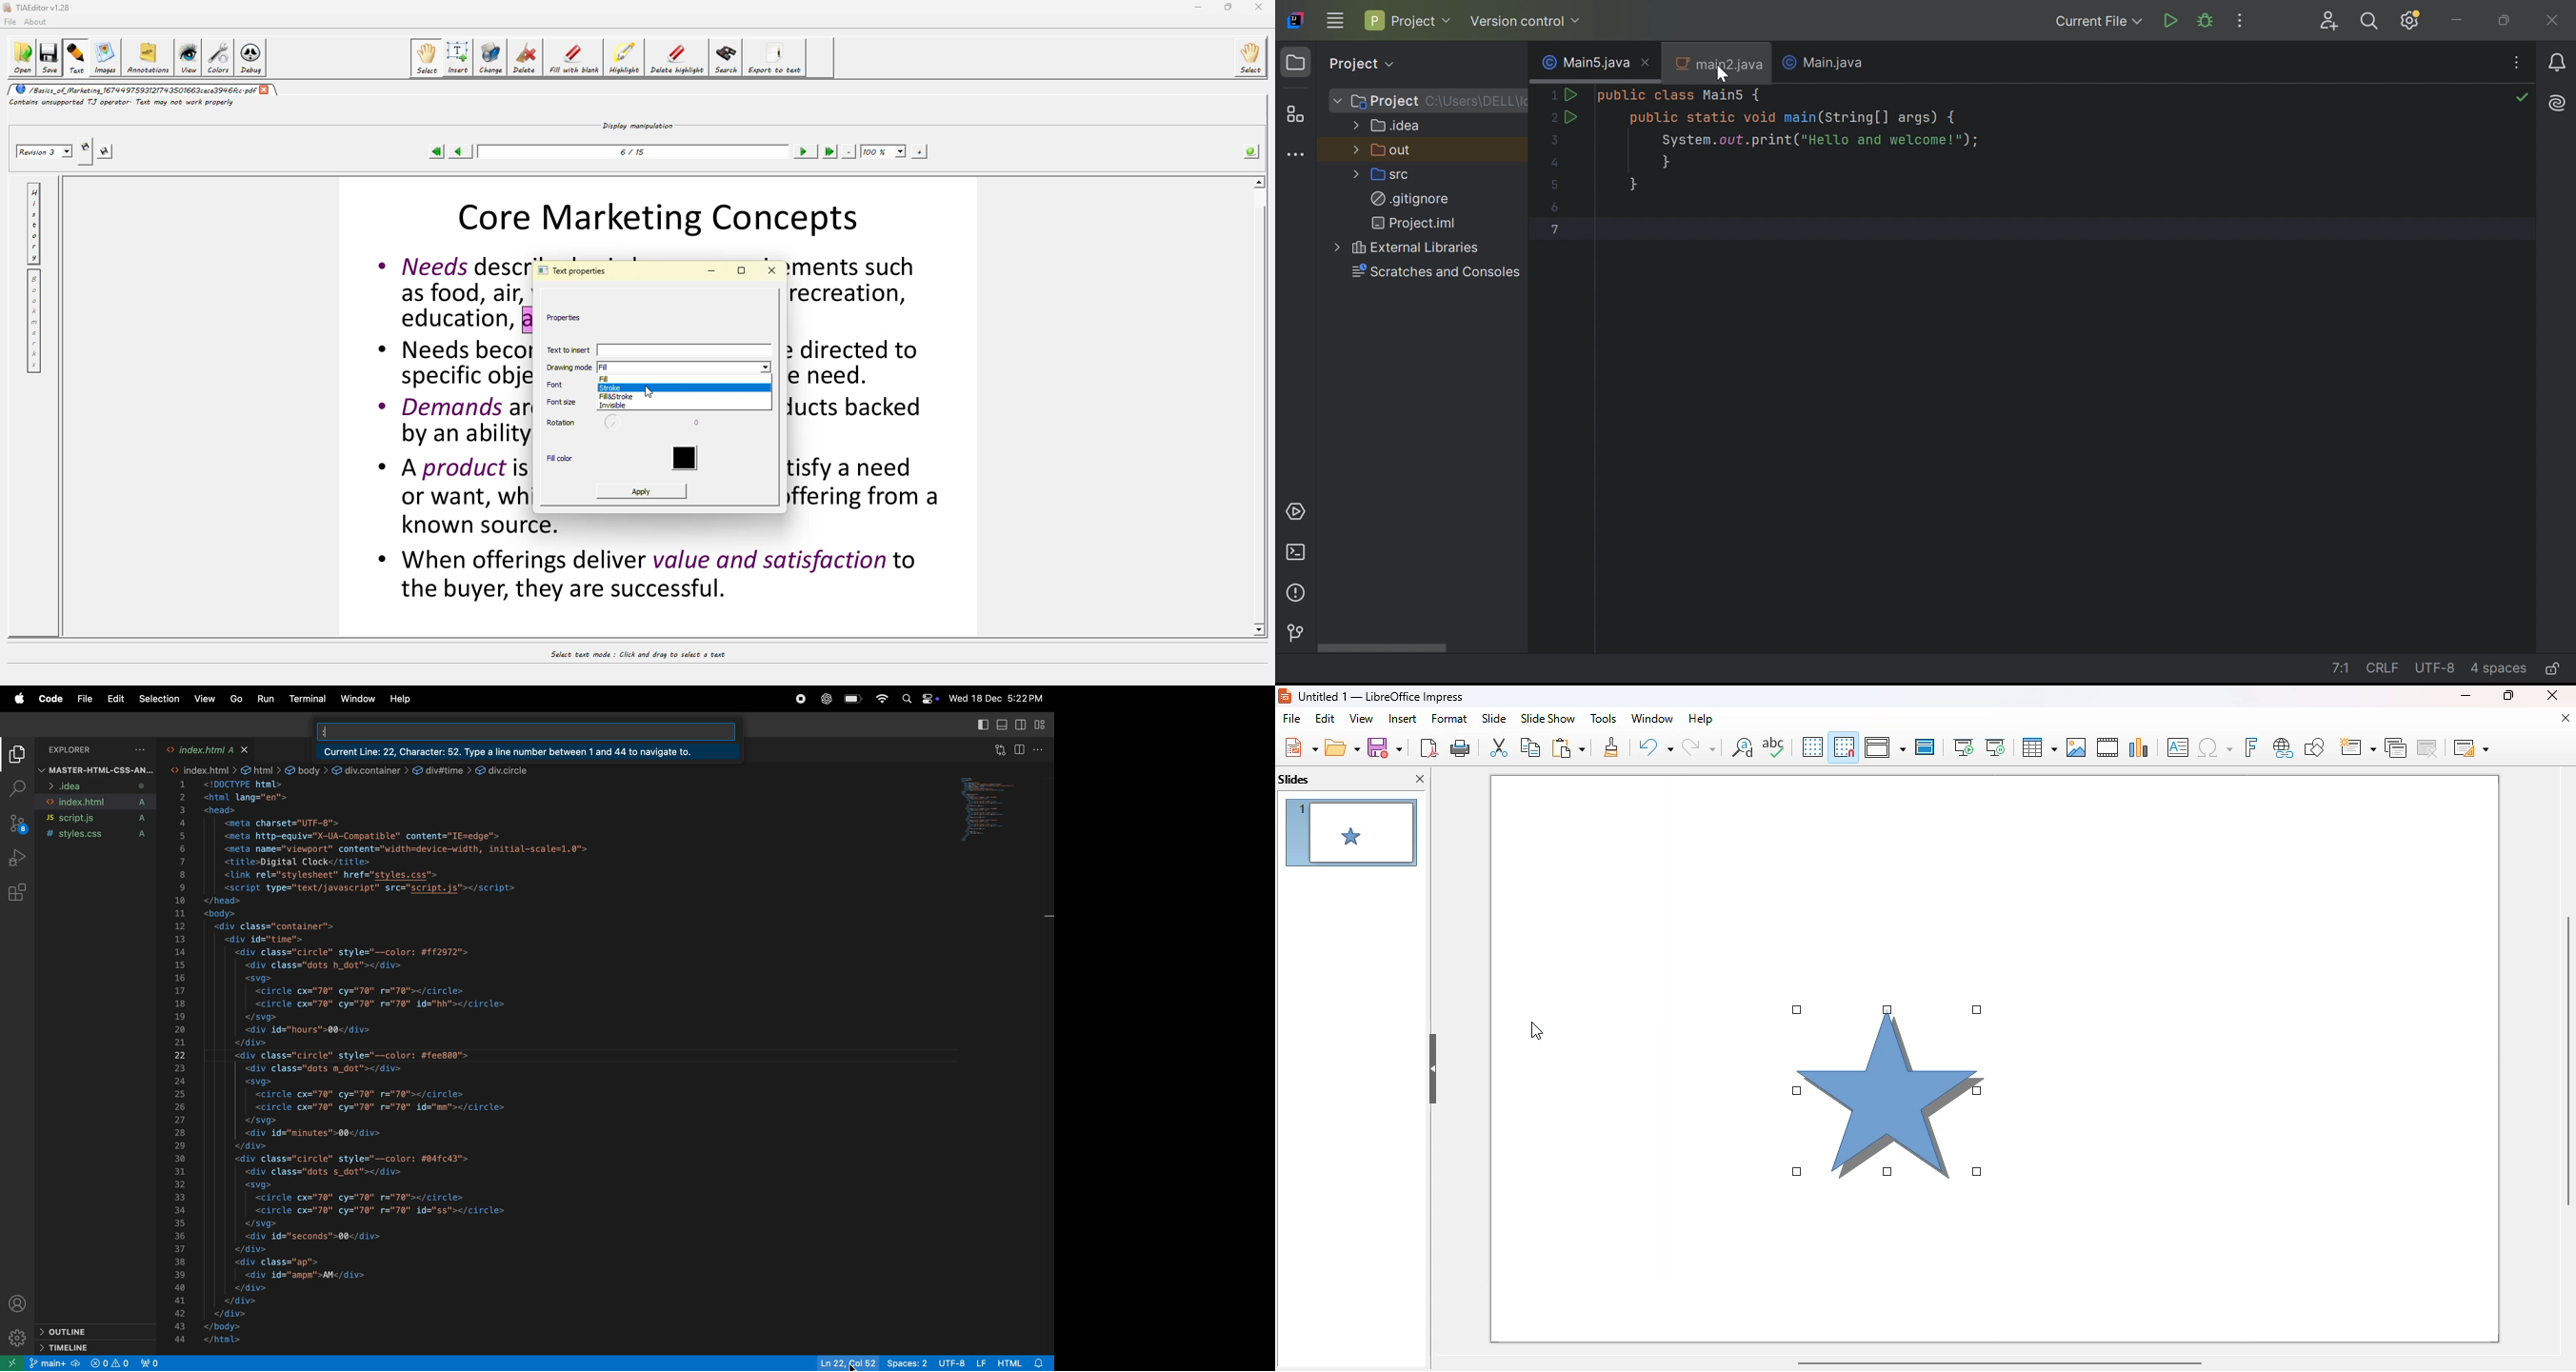 The width and height of the screenshot is (2576, 1372). What do you see at coordinates (1655, 747) in the screenshot?
I see `undo` at bounding box center [1655, 747].